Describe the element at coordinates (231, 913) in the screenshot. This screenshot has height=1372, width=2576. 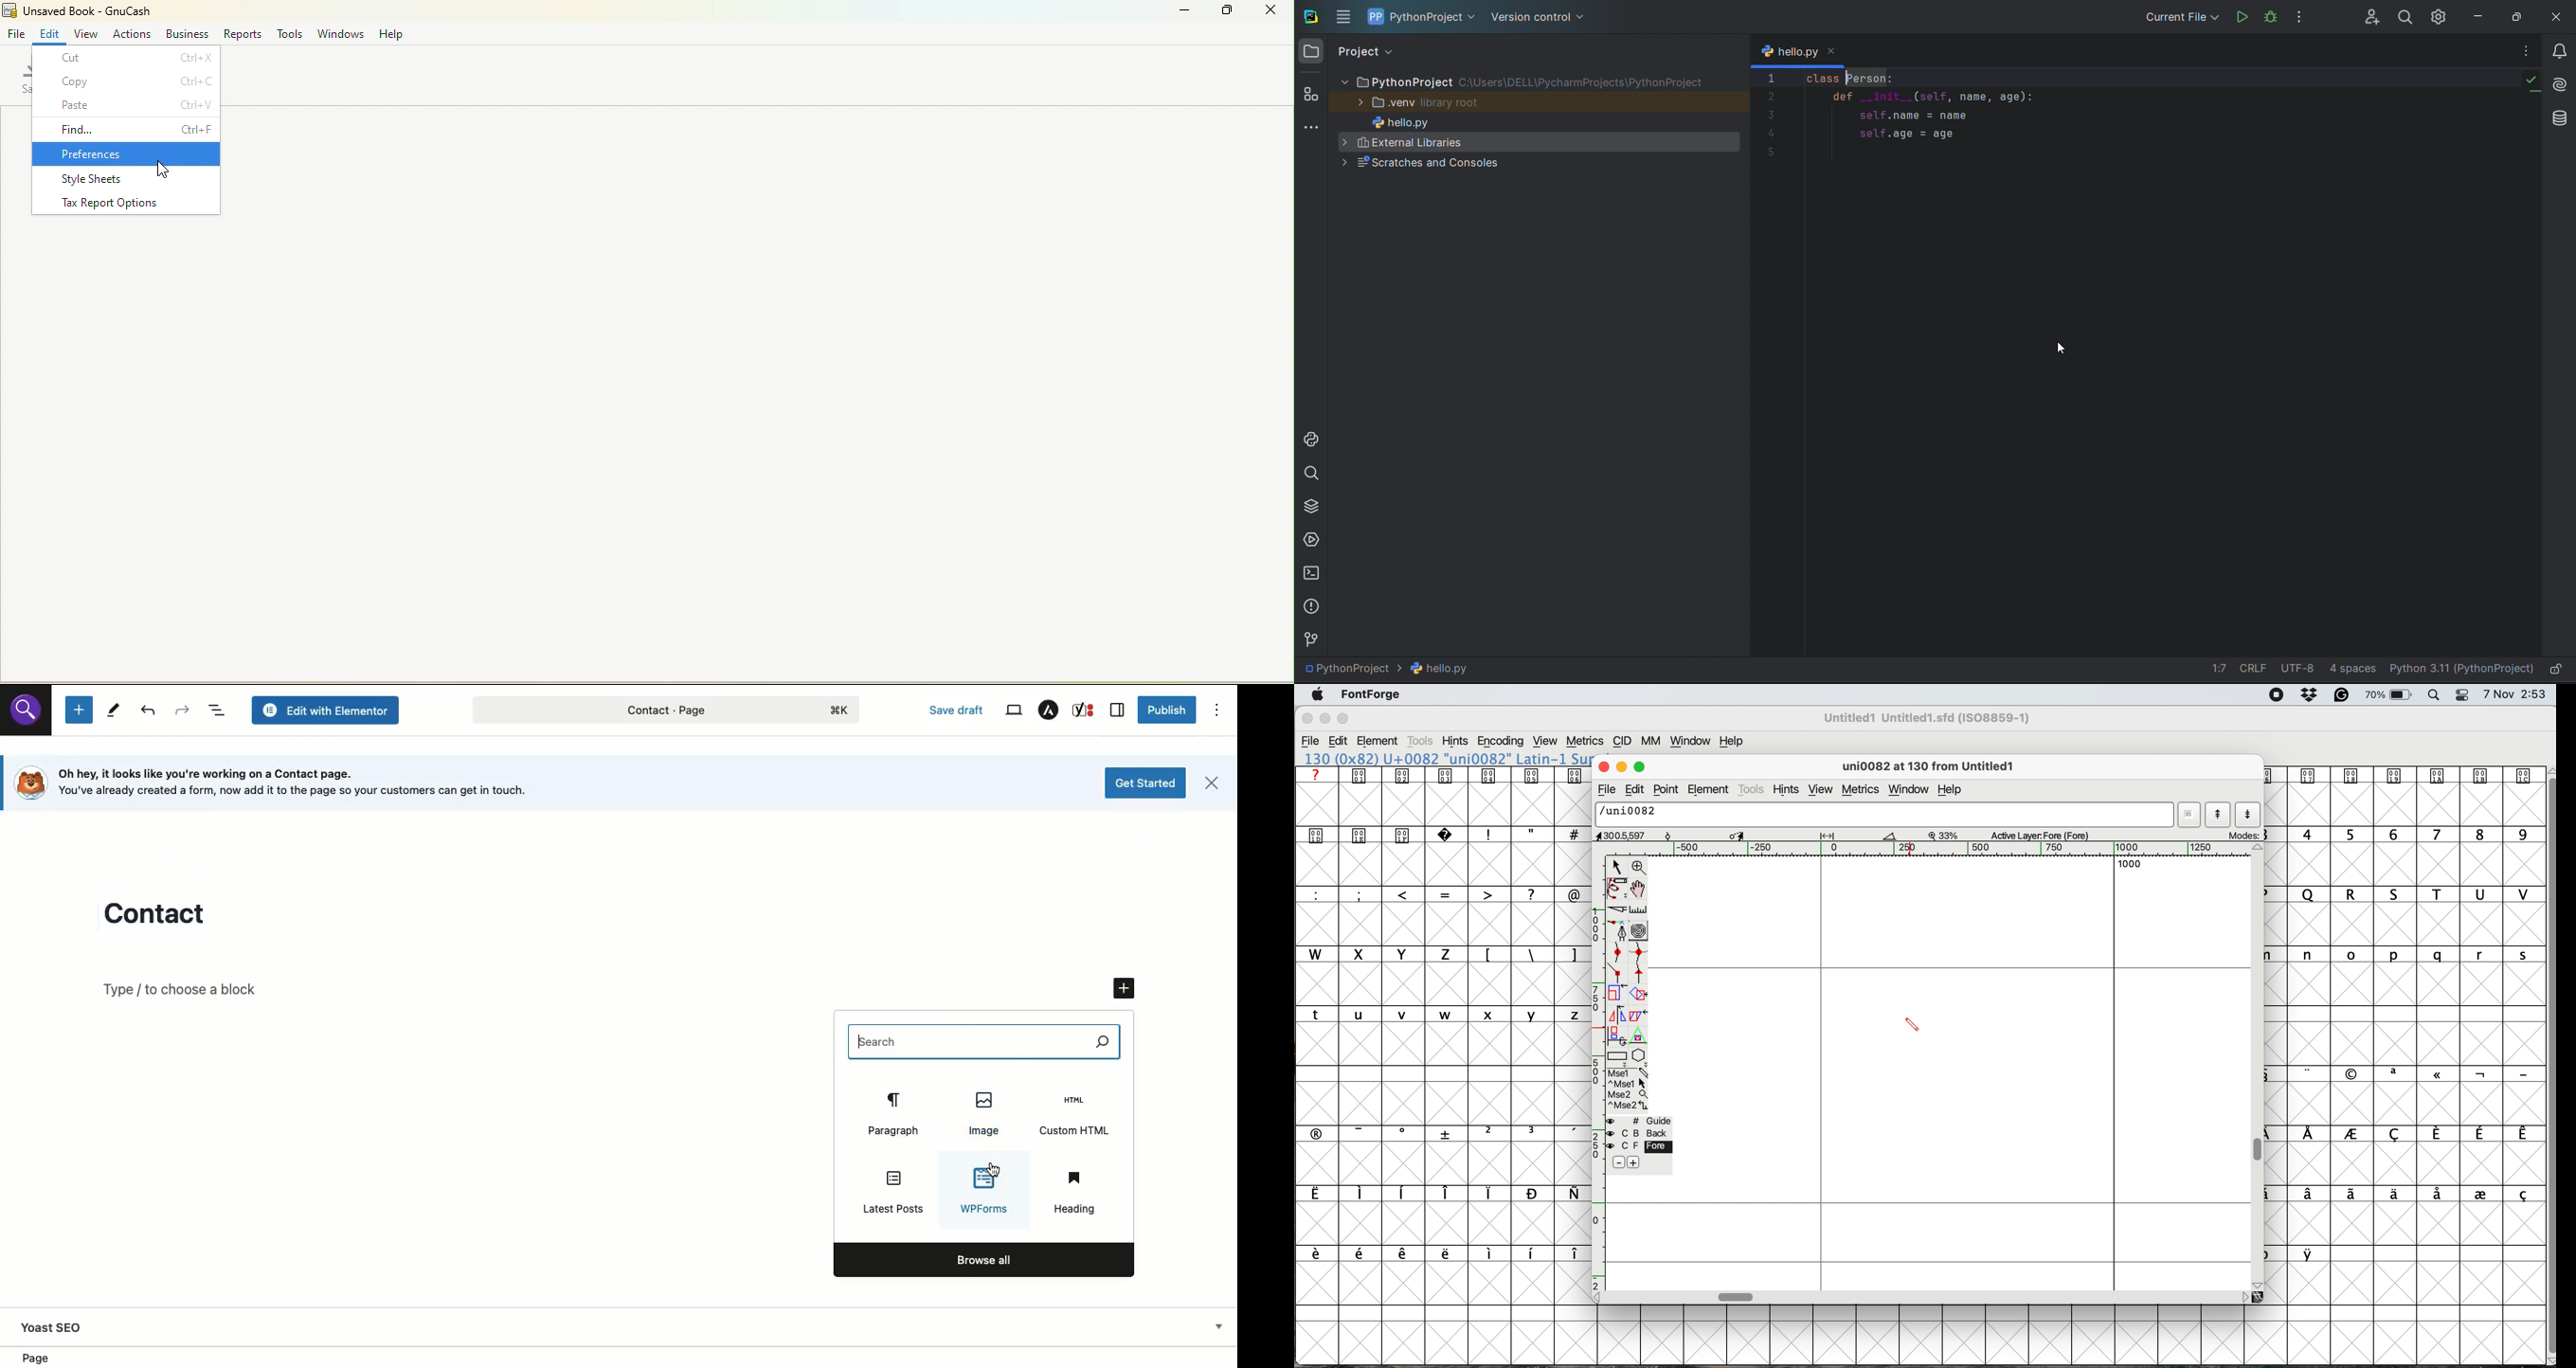
I see `Contact` at that location.